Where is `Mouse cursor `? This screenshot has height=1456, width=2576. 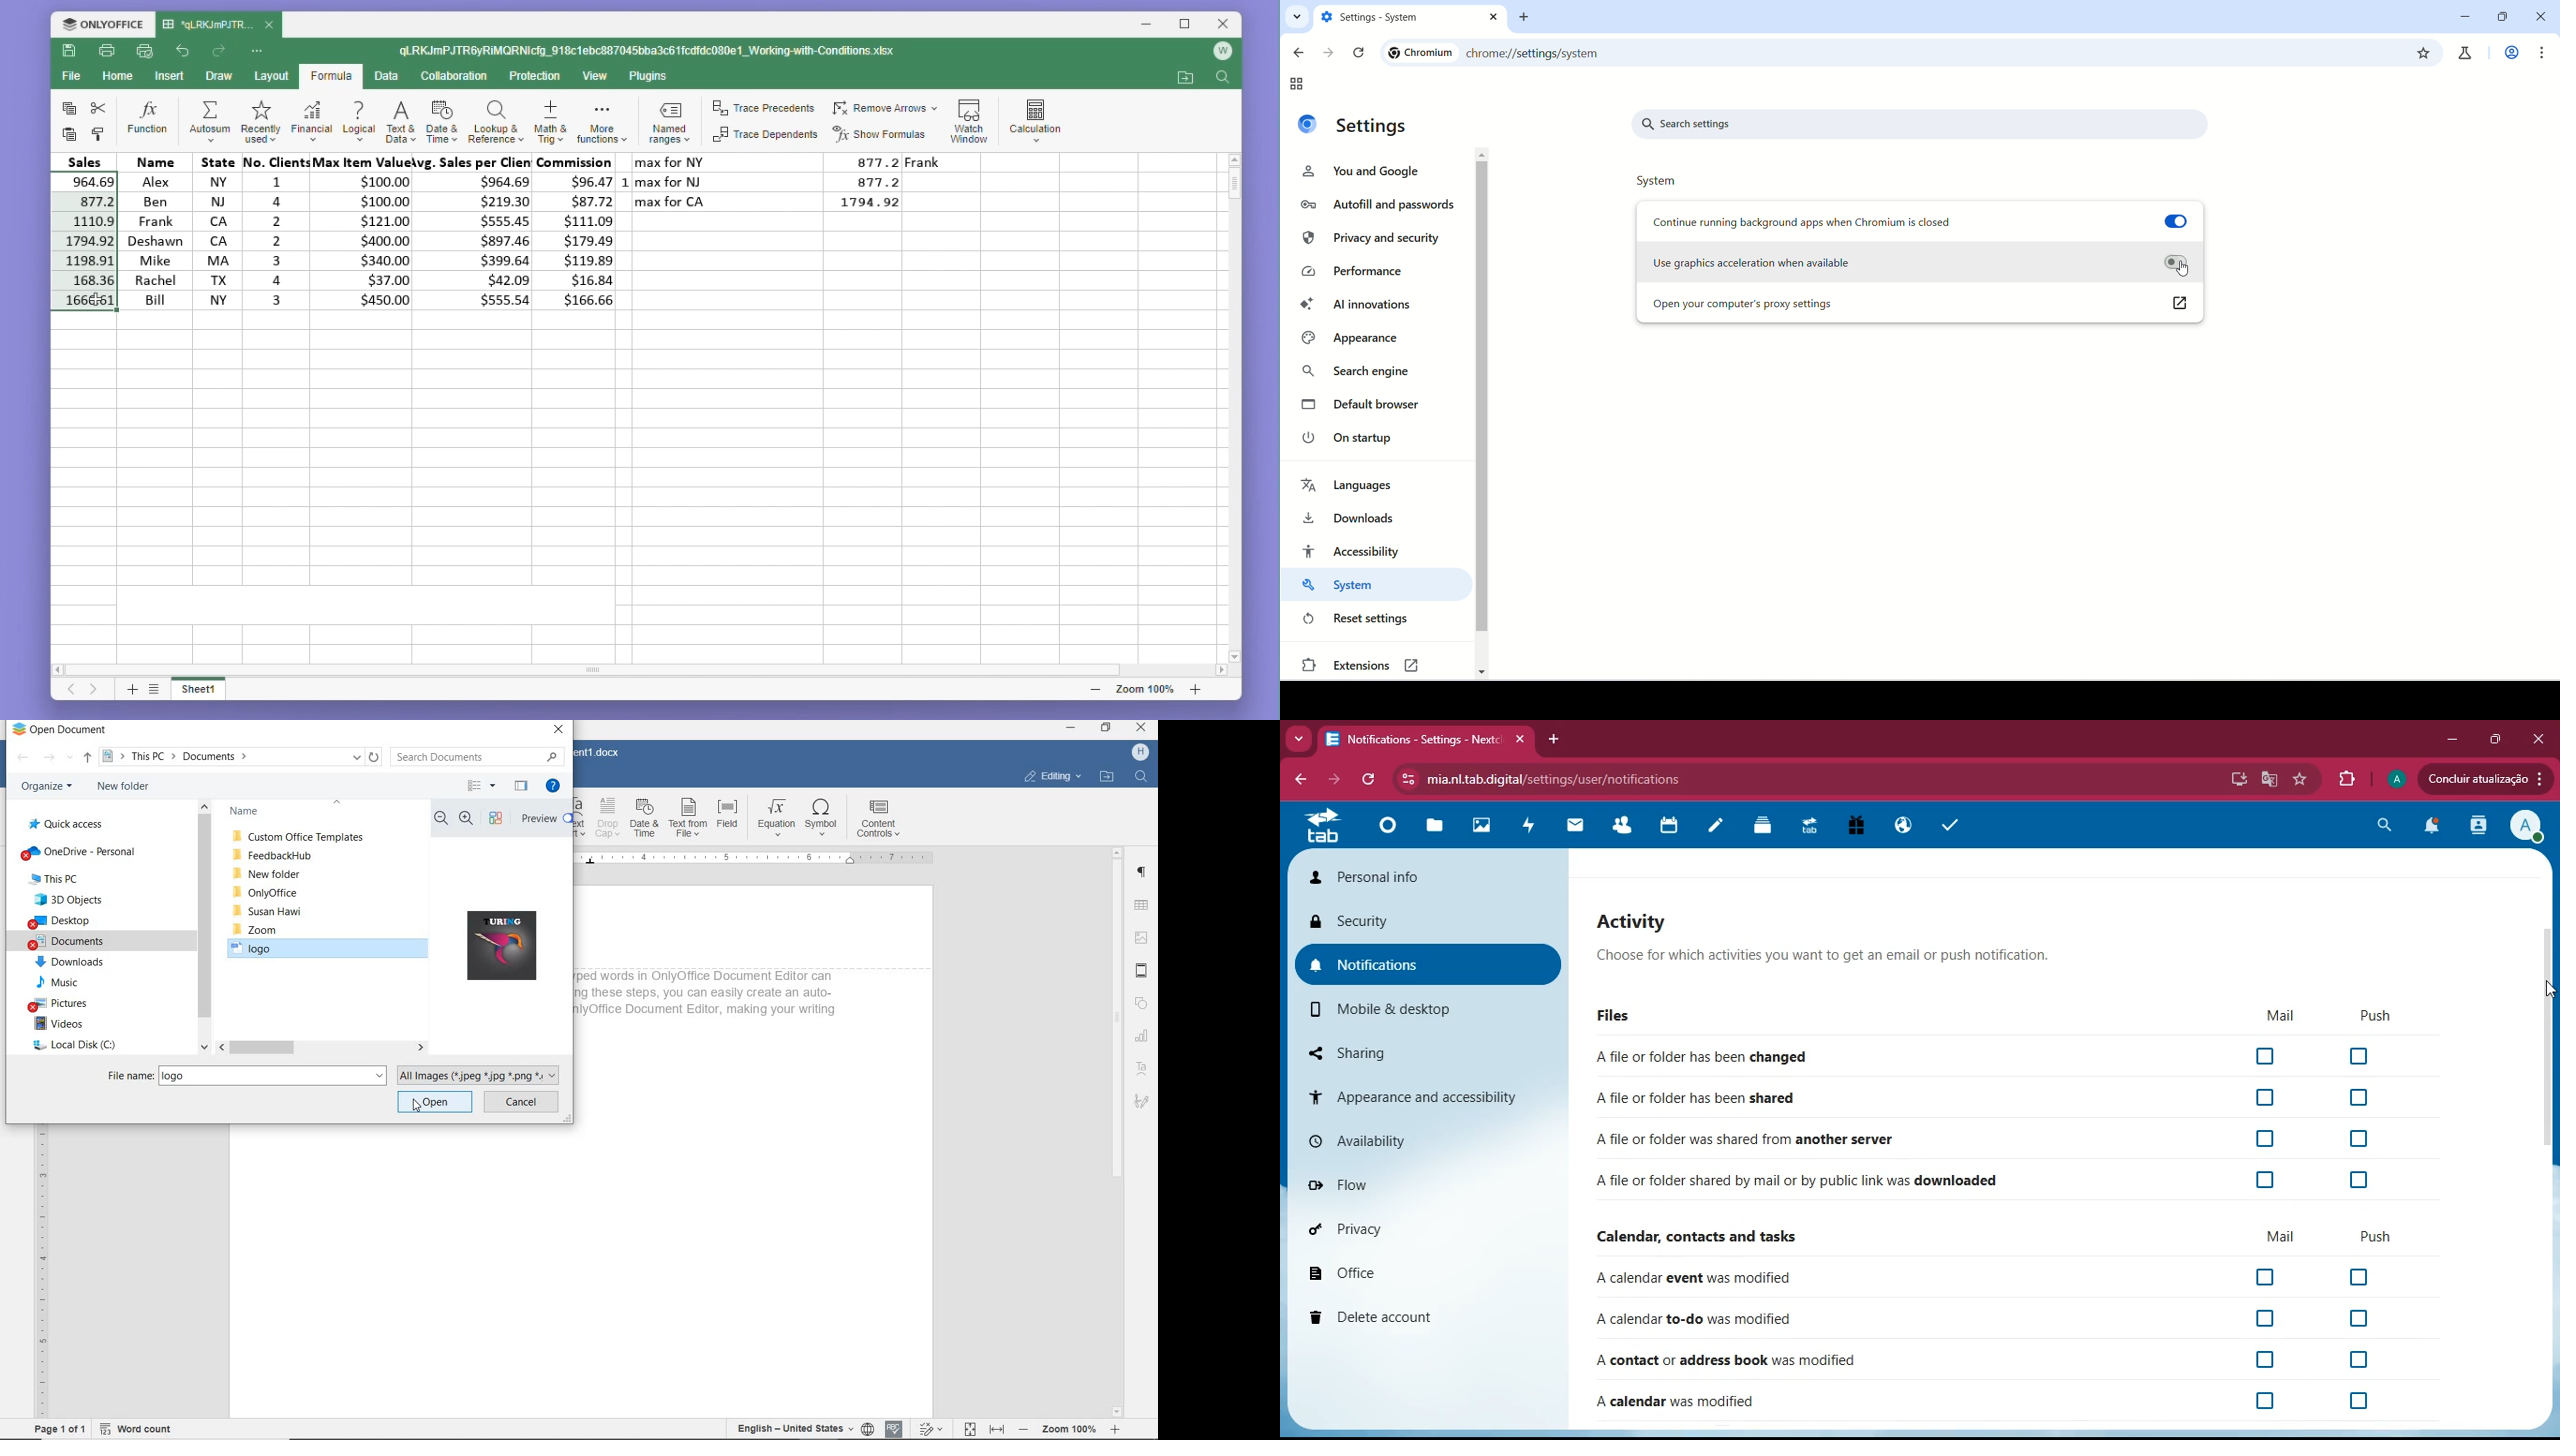 Mouse cursor  is located at coordinates (94, 301).